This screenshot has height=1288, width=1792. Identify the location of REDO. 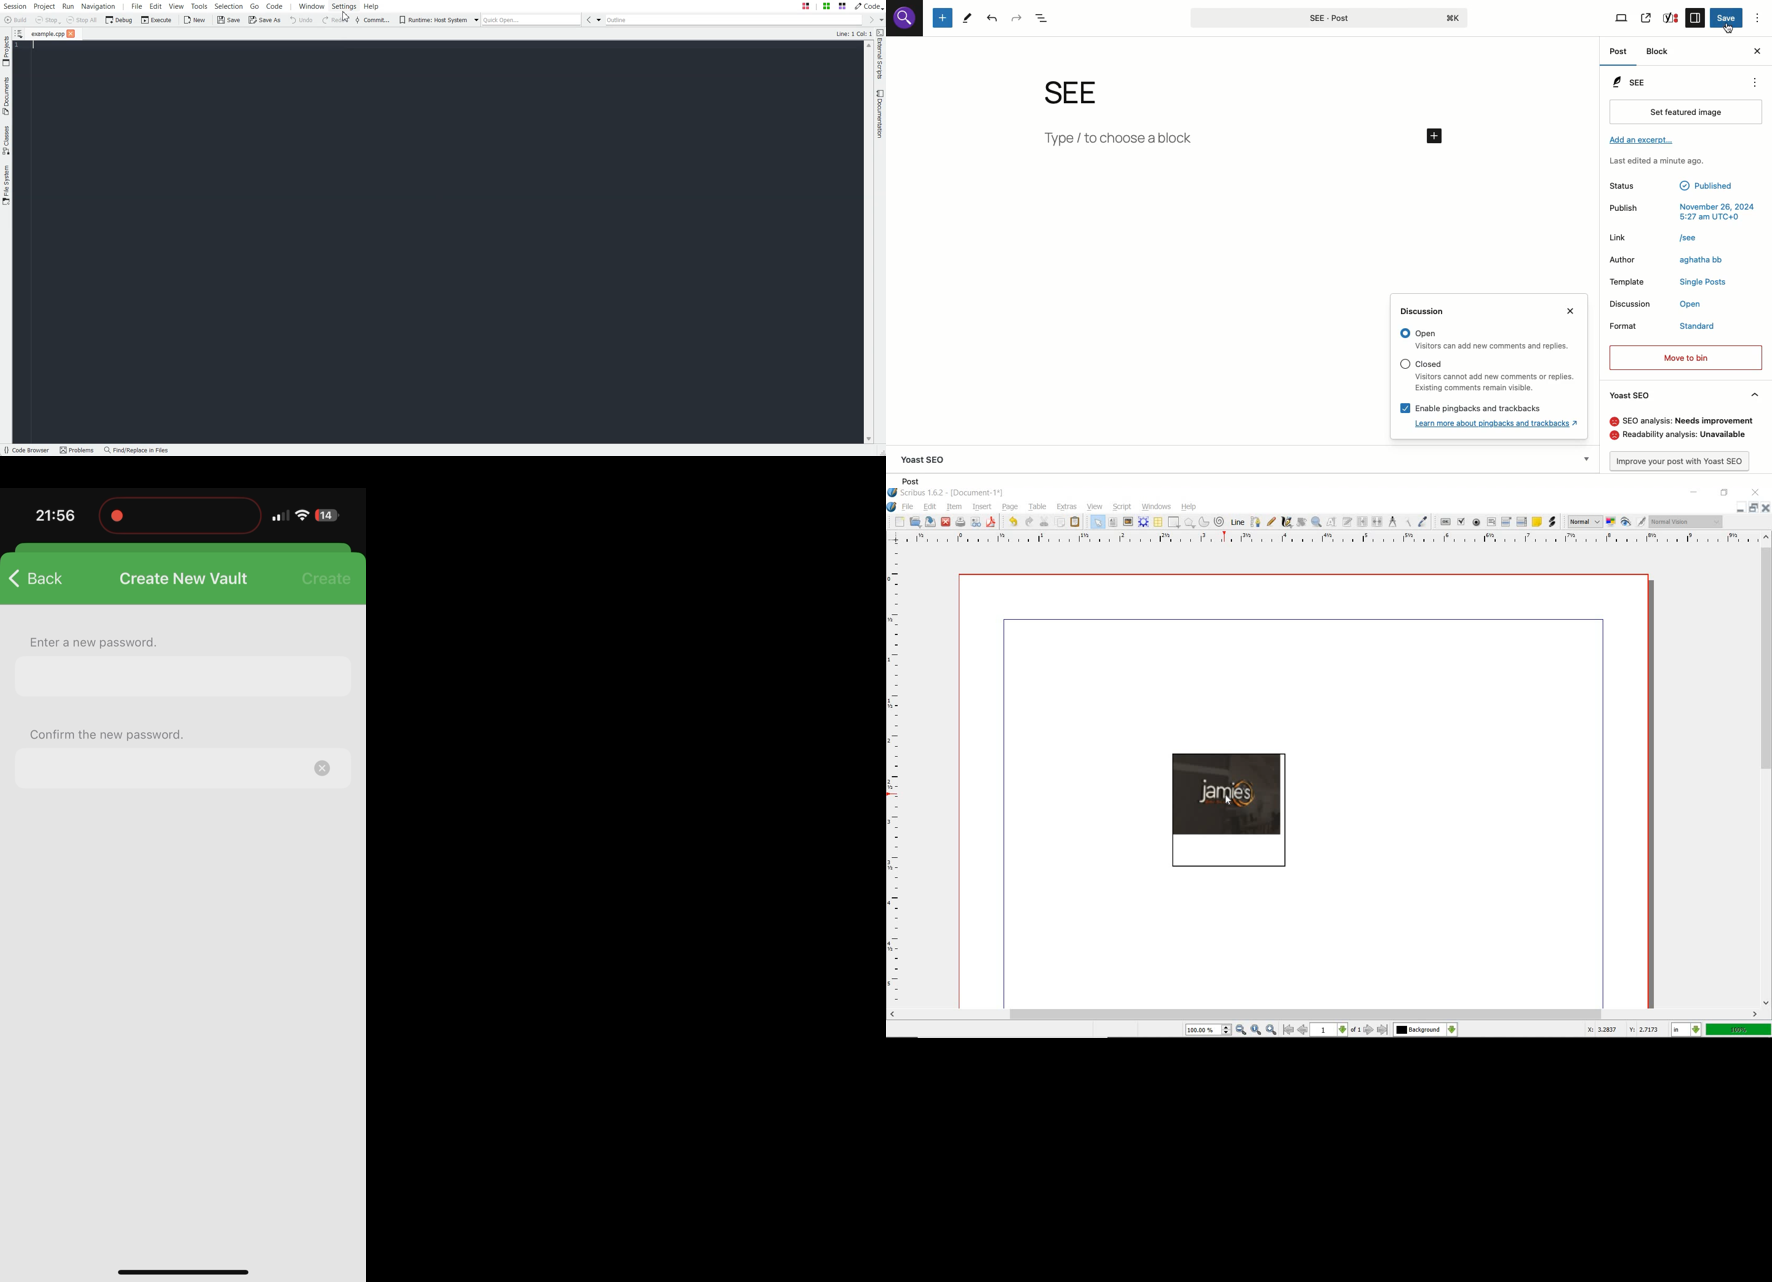
(1012, 522).